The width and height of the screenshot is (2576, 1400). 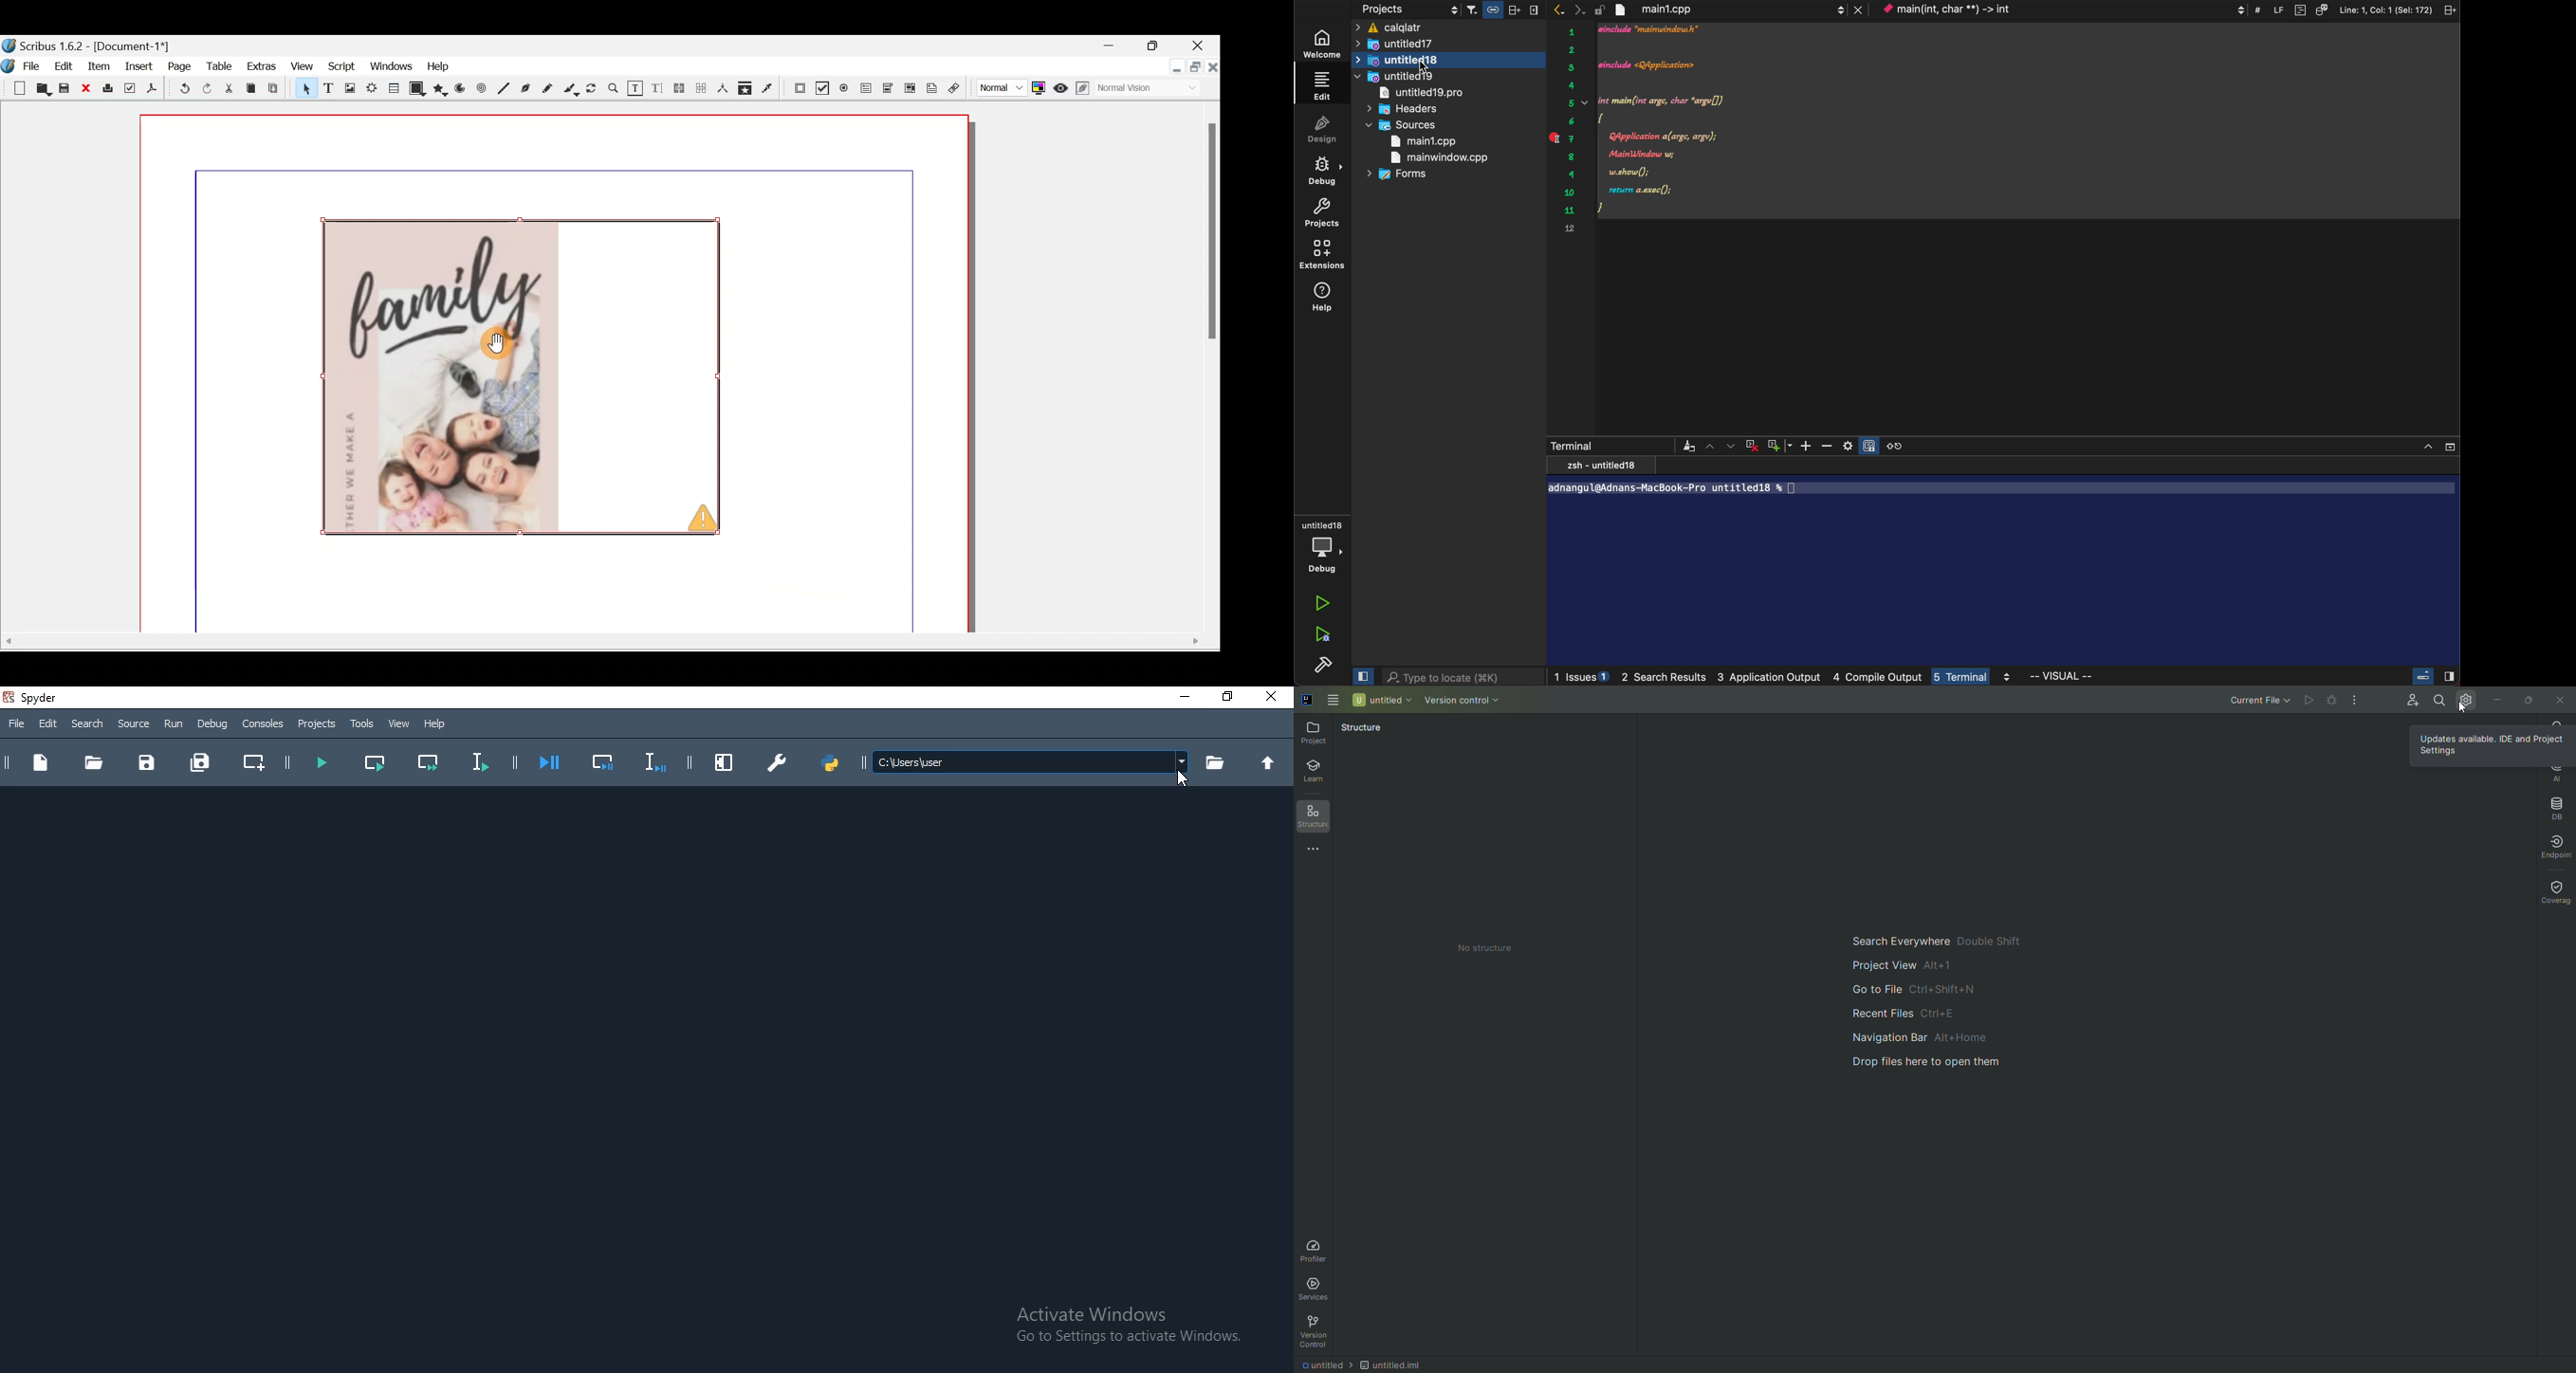 I want to click on Save as PDF, so click(x=153, y=90).